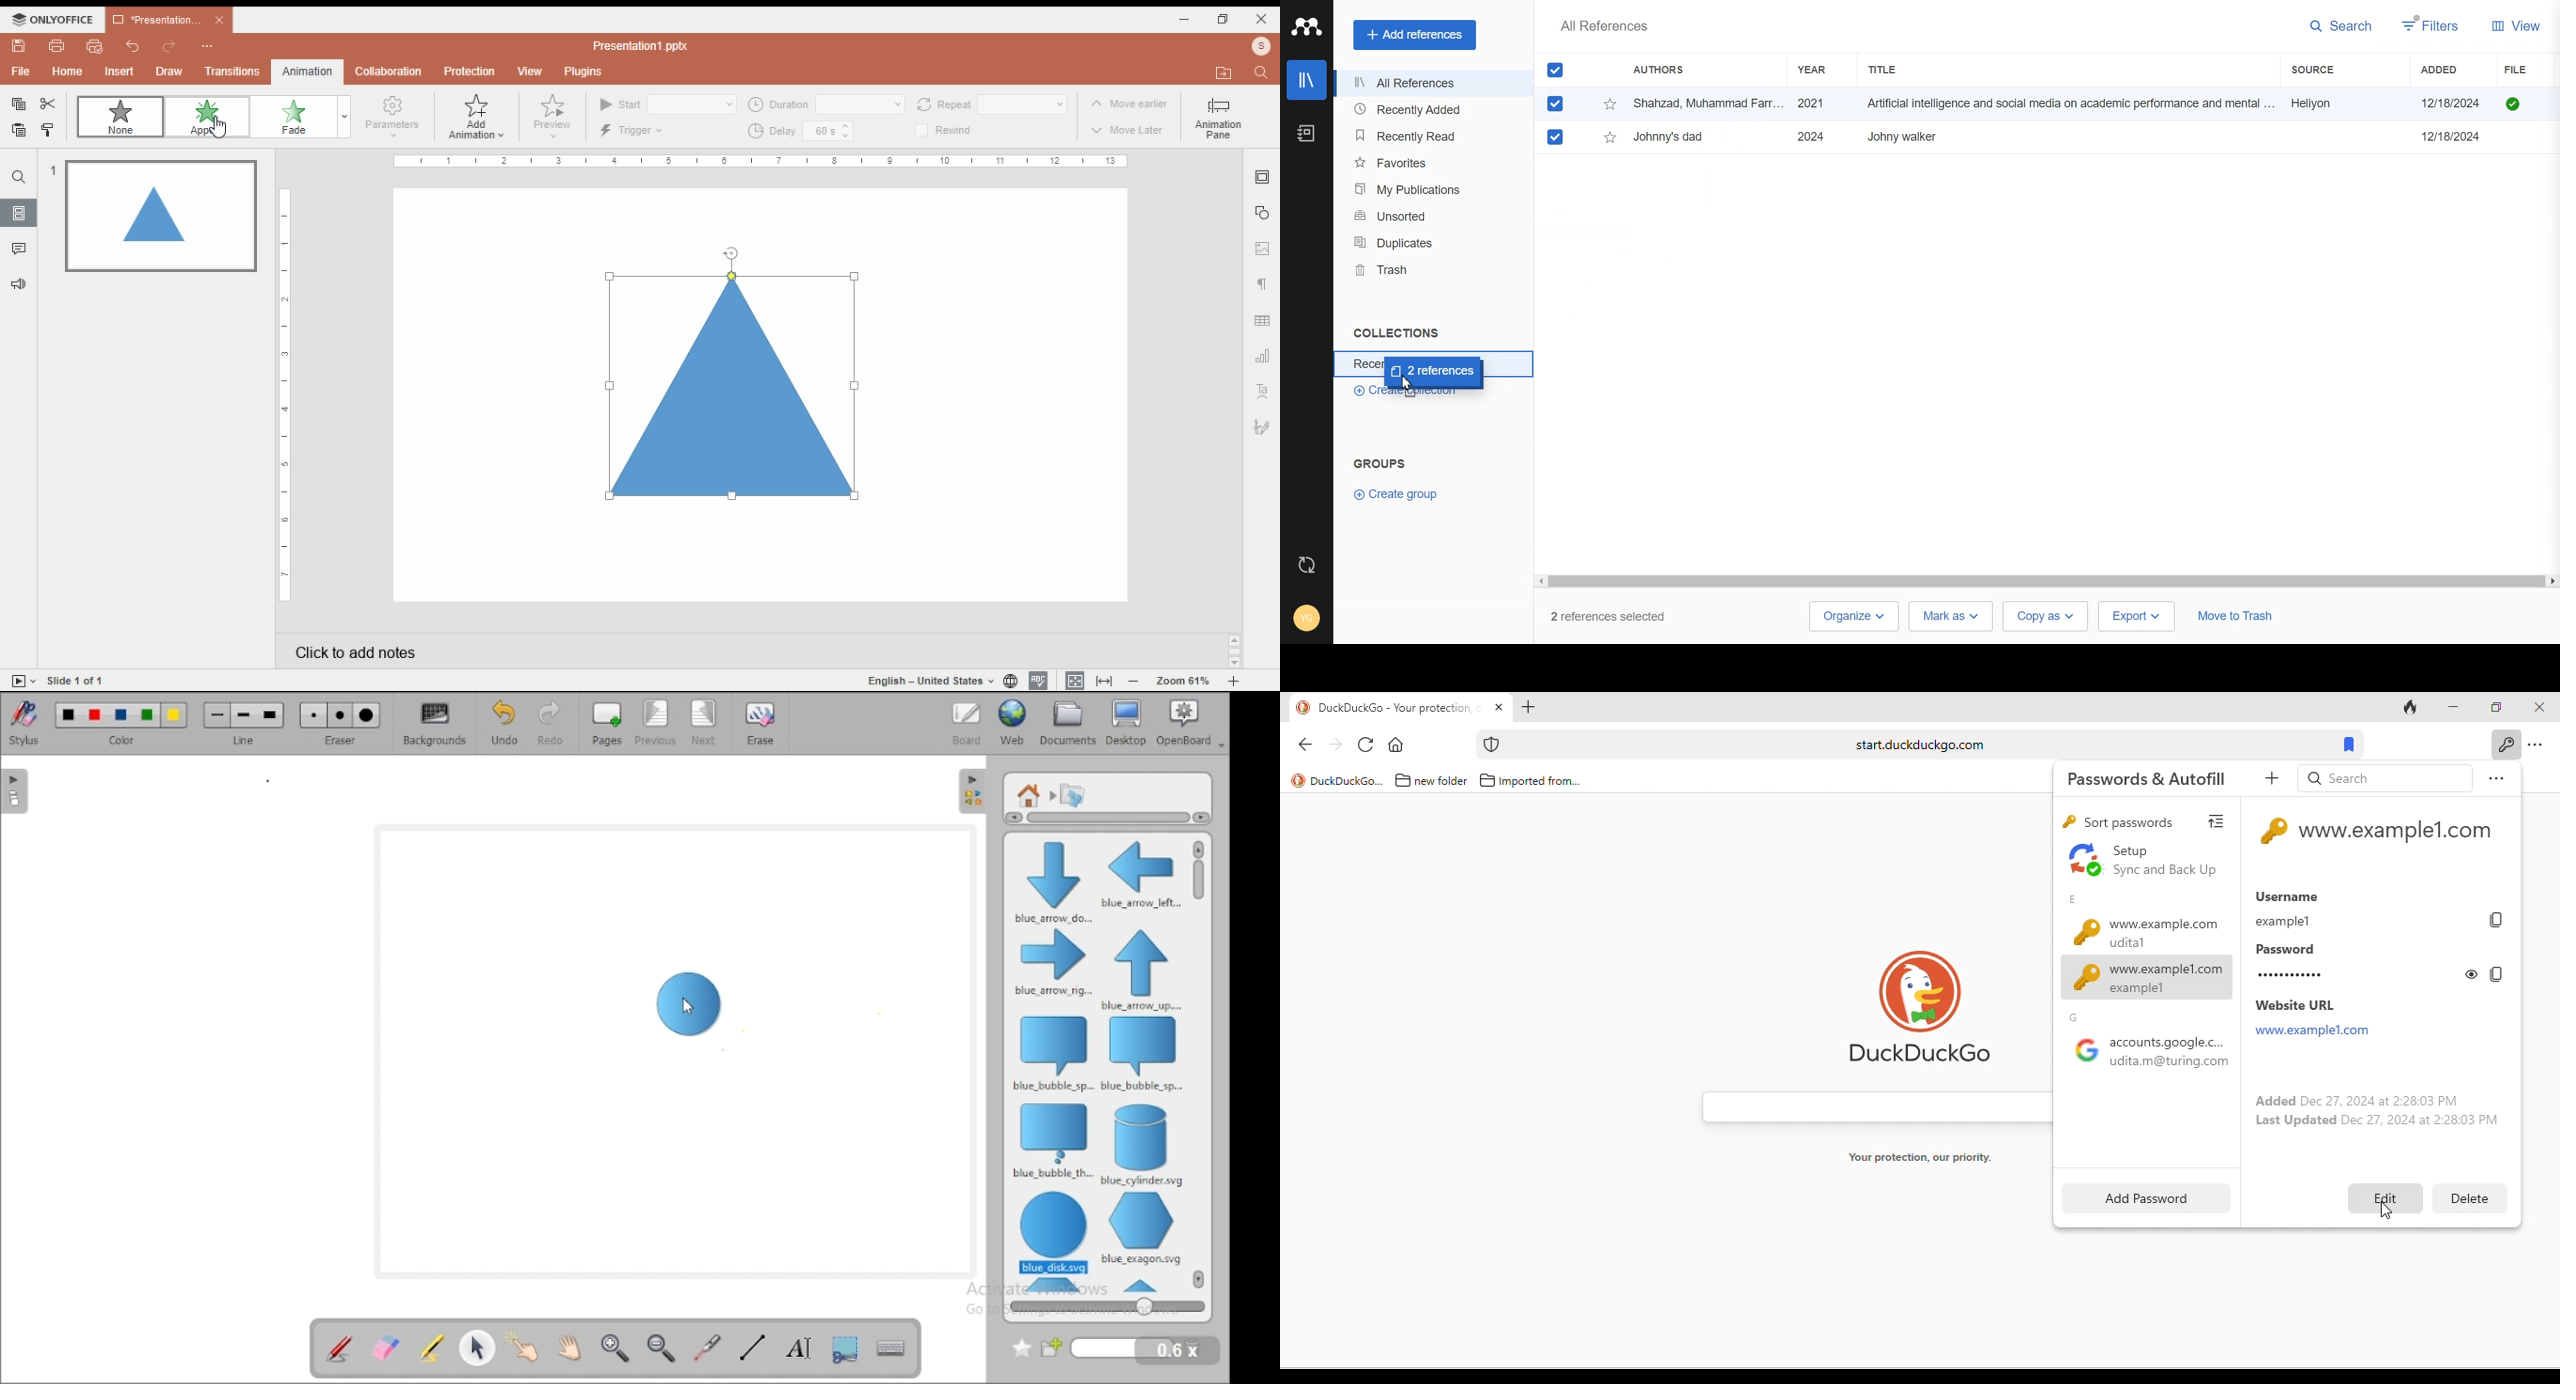 The image size is (2576, 1400). Describe the element at coordinates (778, 104) in the screenshot. I see `duration` at that location.